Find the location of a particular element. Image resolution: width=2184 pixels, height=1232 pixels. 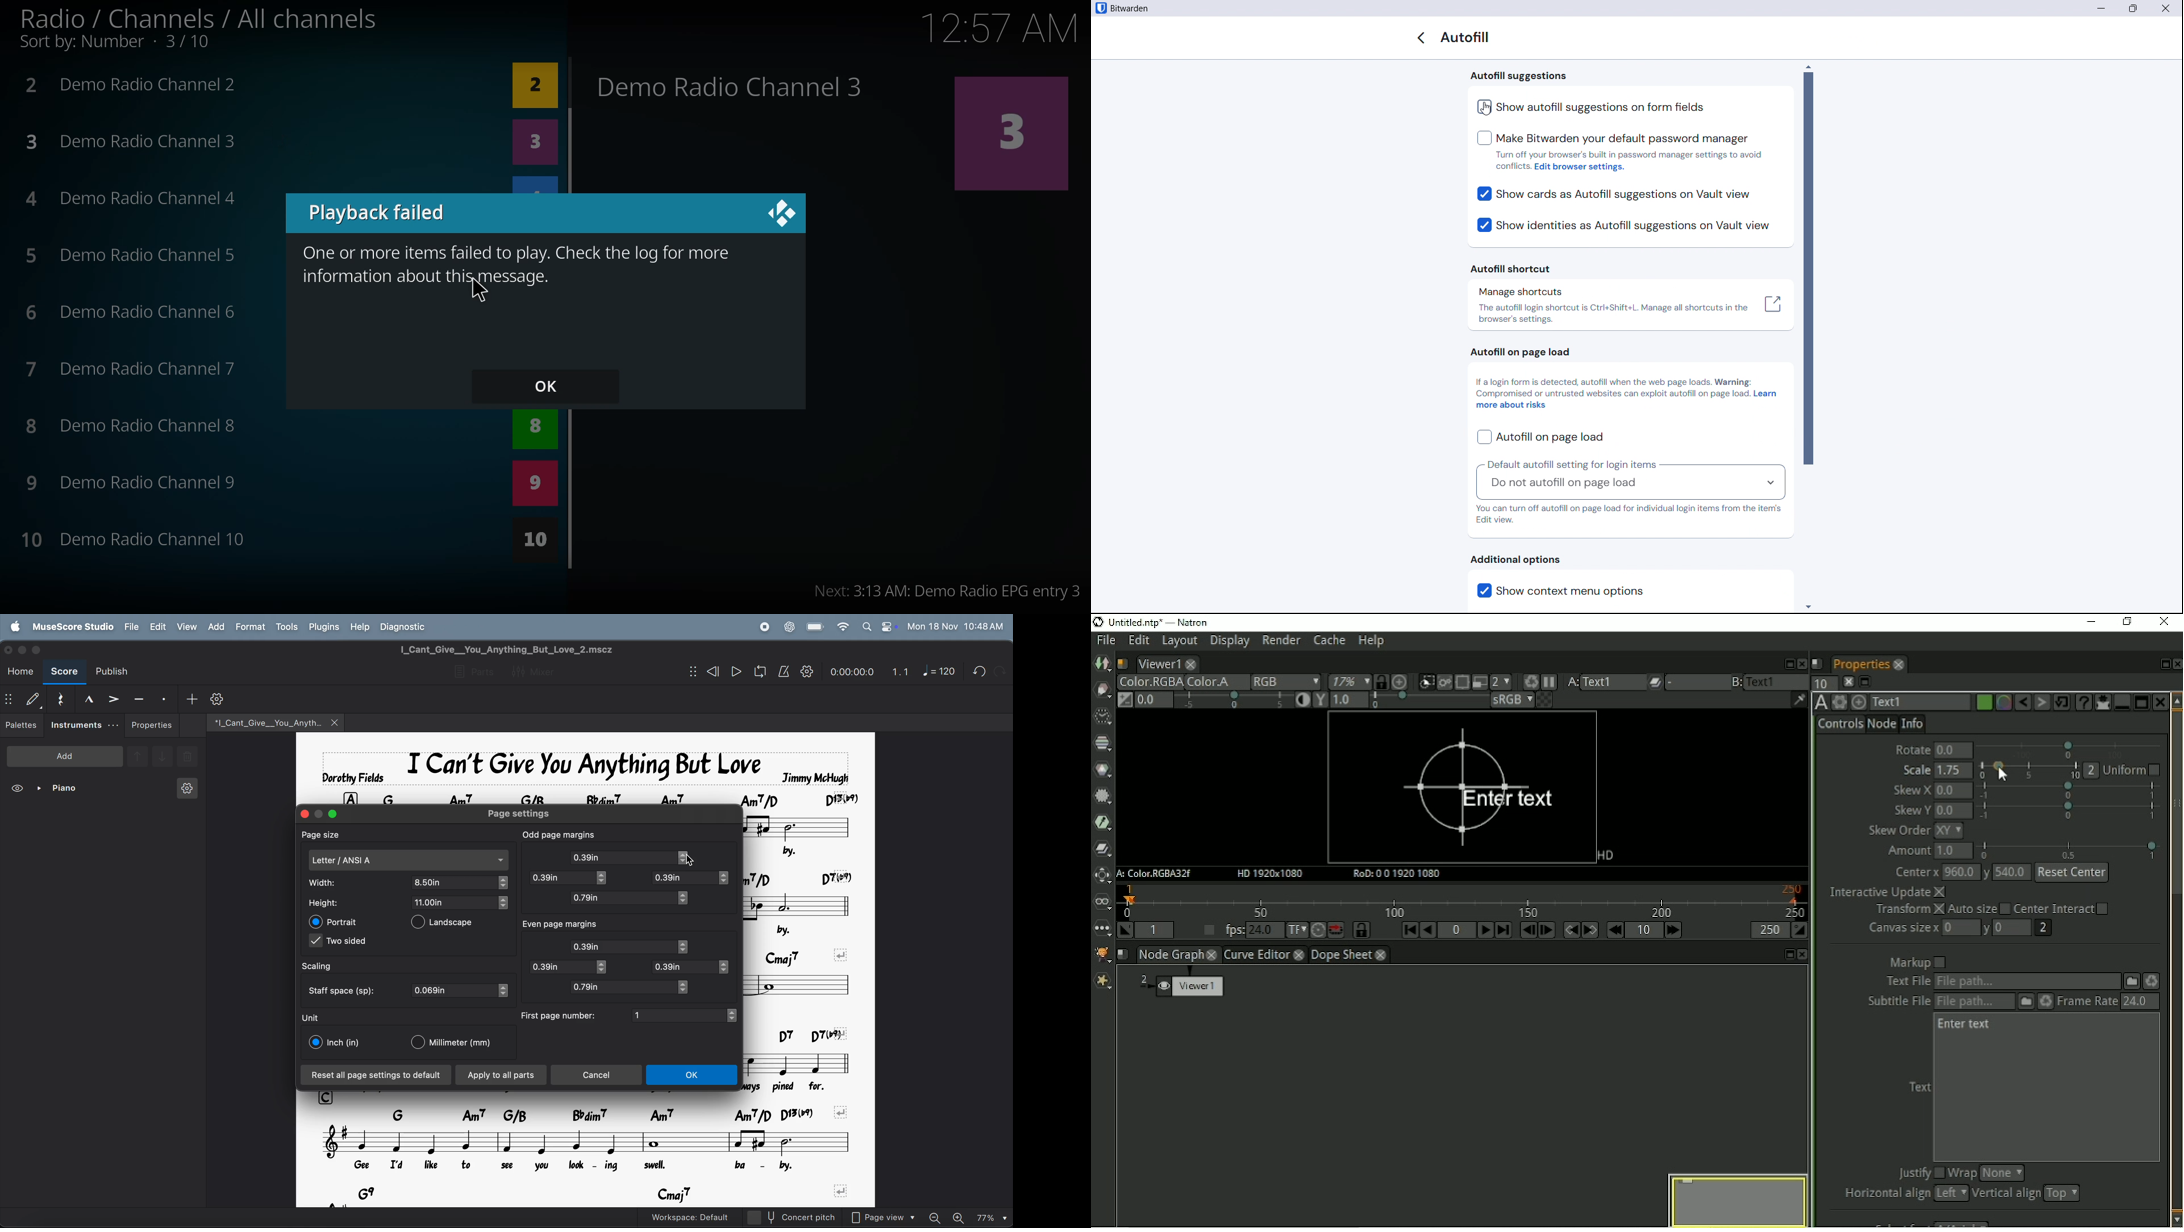

7 Demo Radio Channel 7 is located at coordinates (135, 369).